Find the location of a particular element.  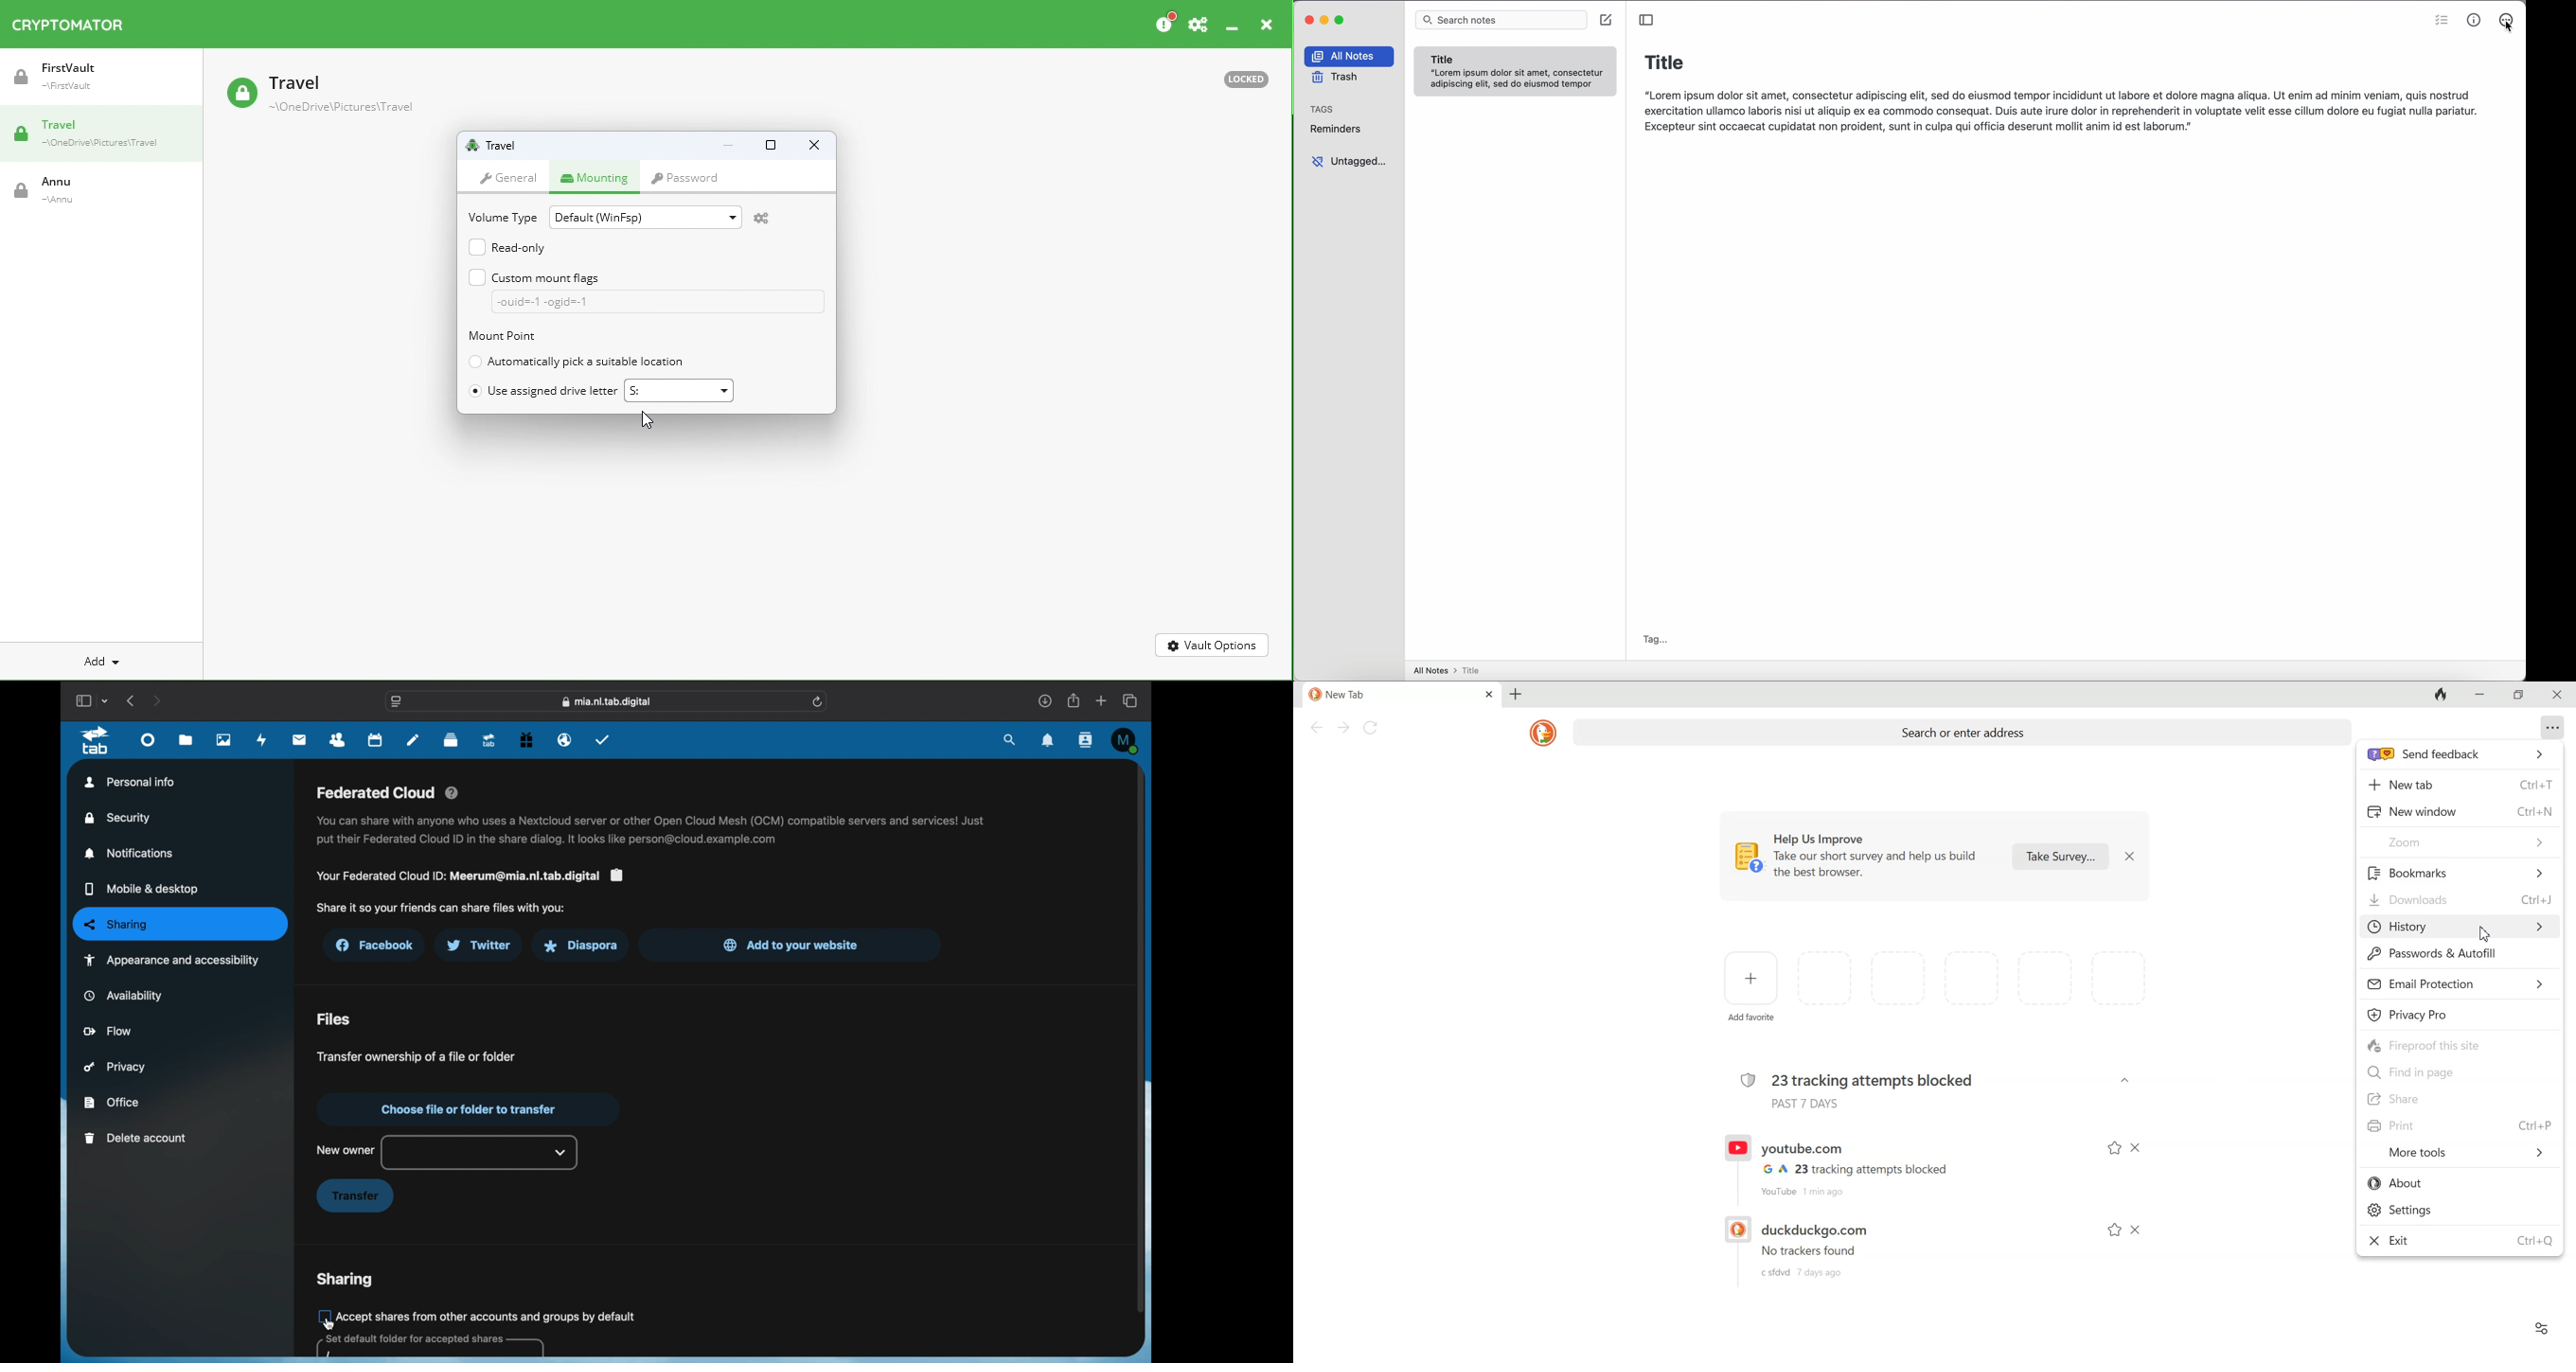

photos is located at coordinates (224, 740).